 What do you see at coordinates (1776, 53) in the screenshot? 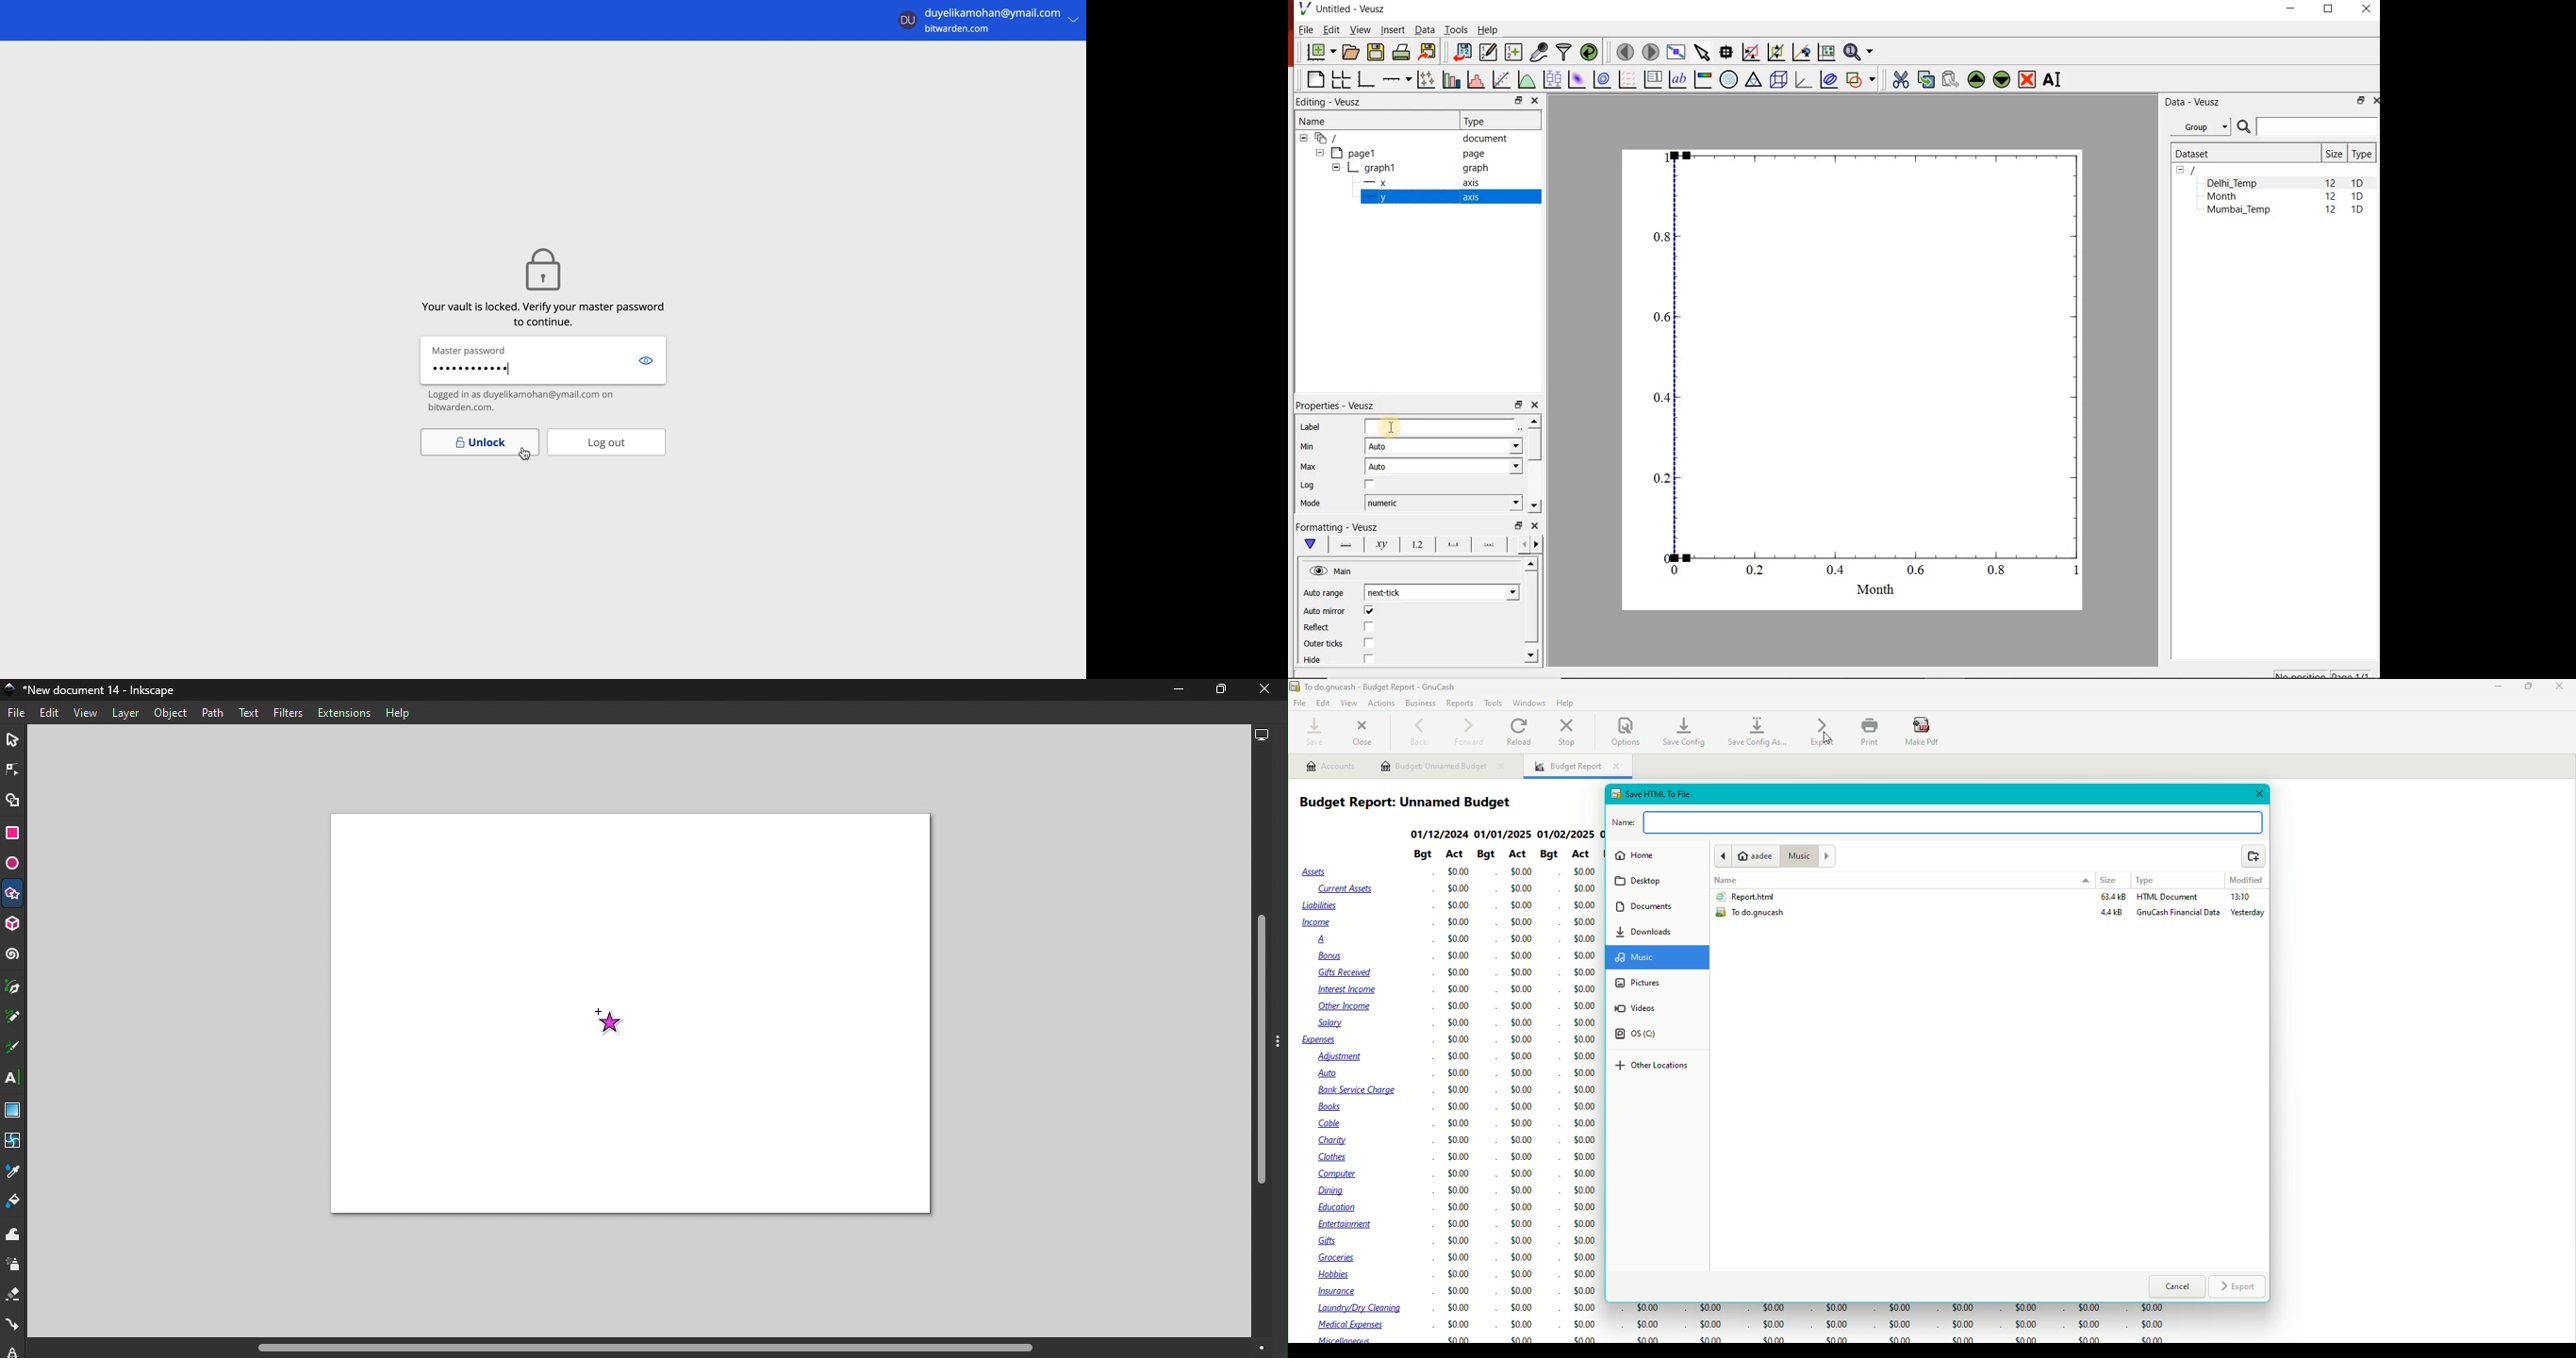
I see `click to zoom out of graph axes` at bounding box center [1776, 53].